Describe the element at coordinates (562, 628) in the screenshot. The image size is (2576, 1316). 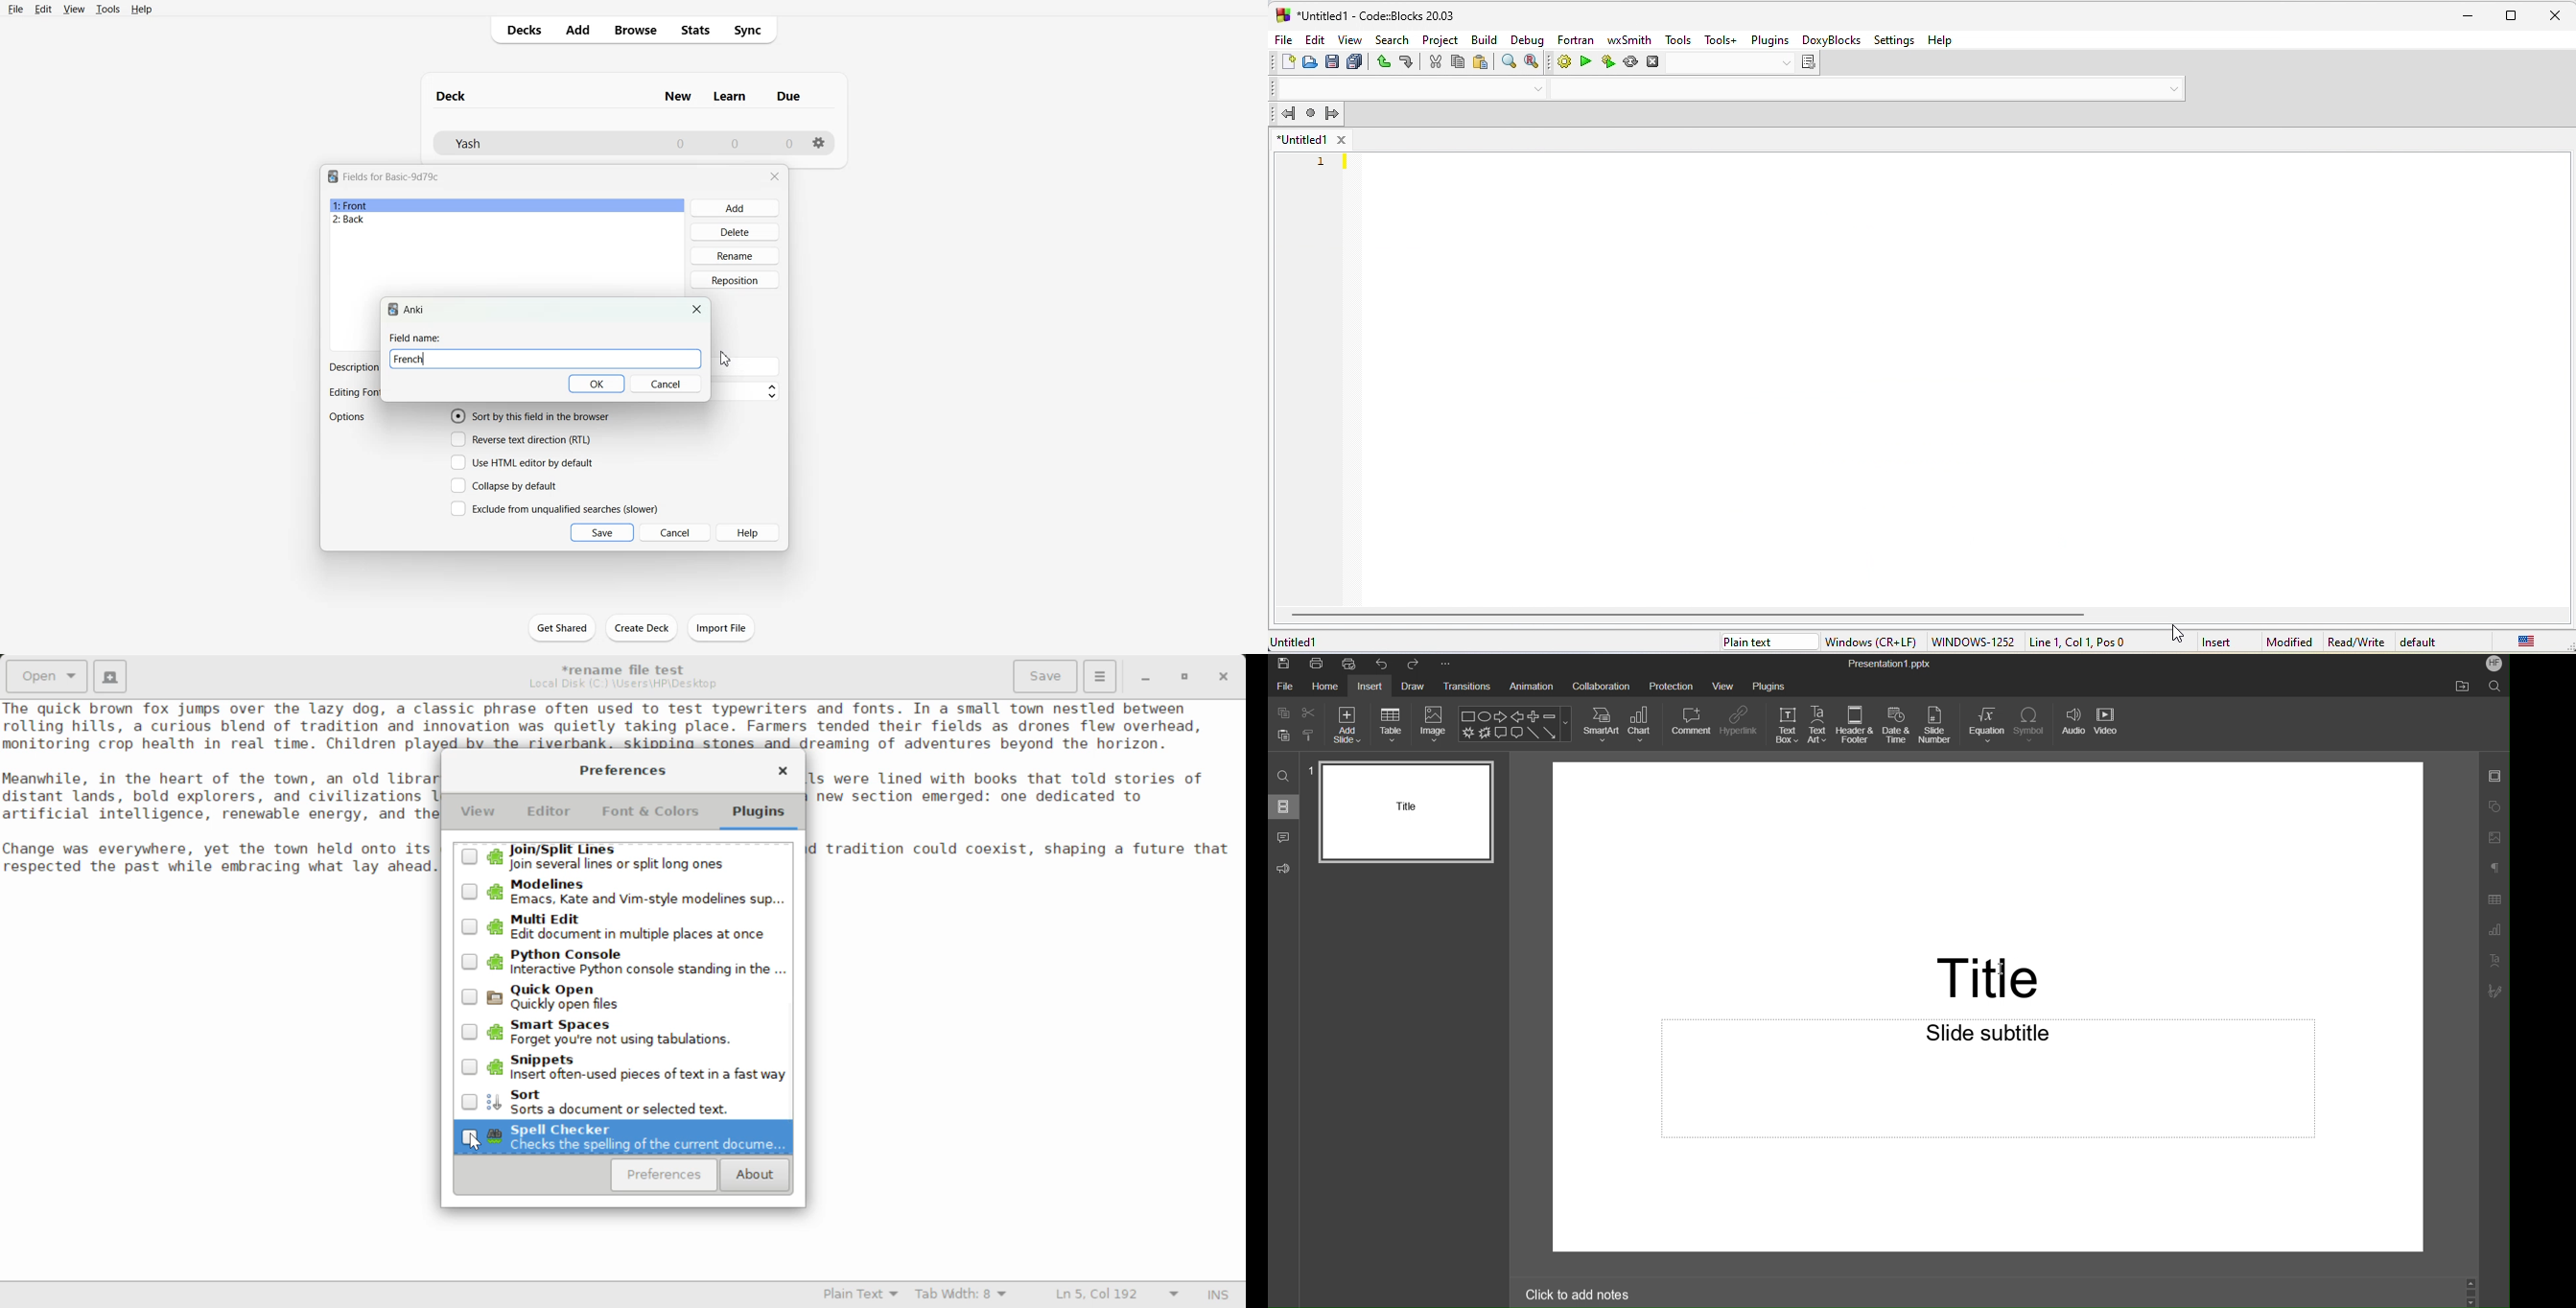
I see `Get Shared` at that location.